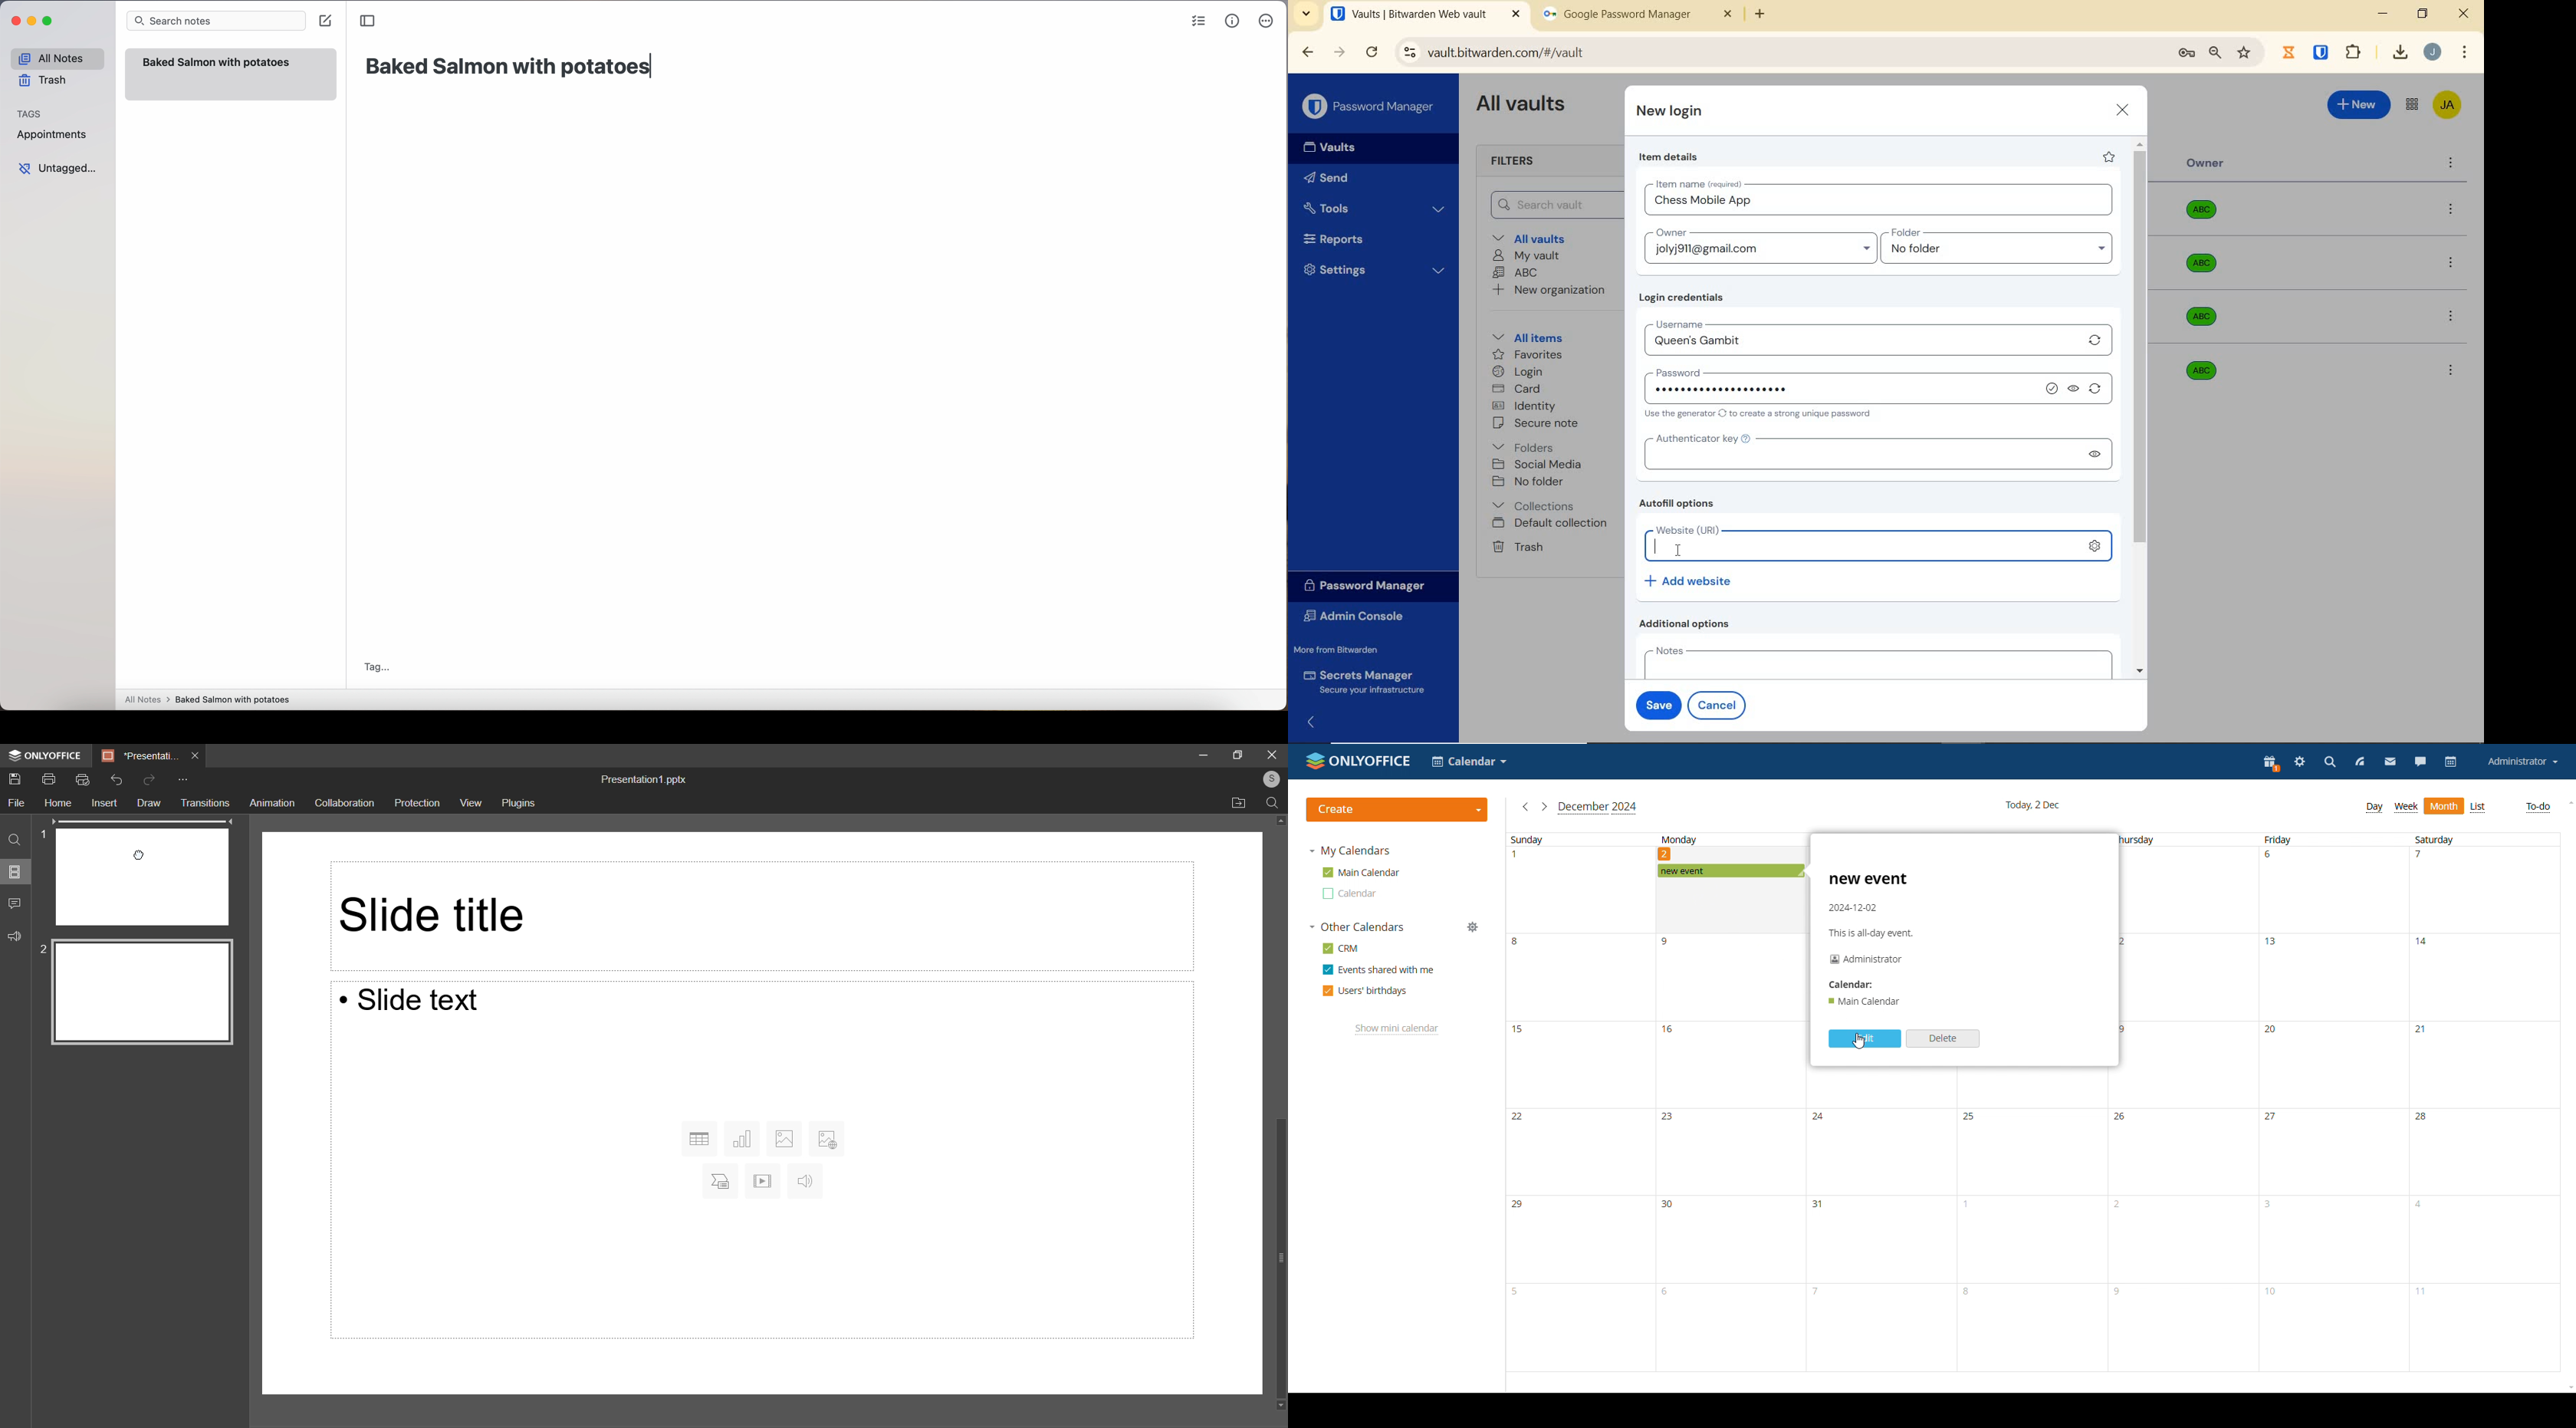  What do you see at coordinates (1198, 21) in the screenshot?
I see `check list` at bounding box center [1198, 21].